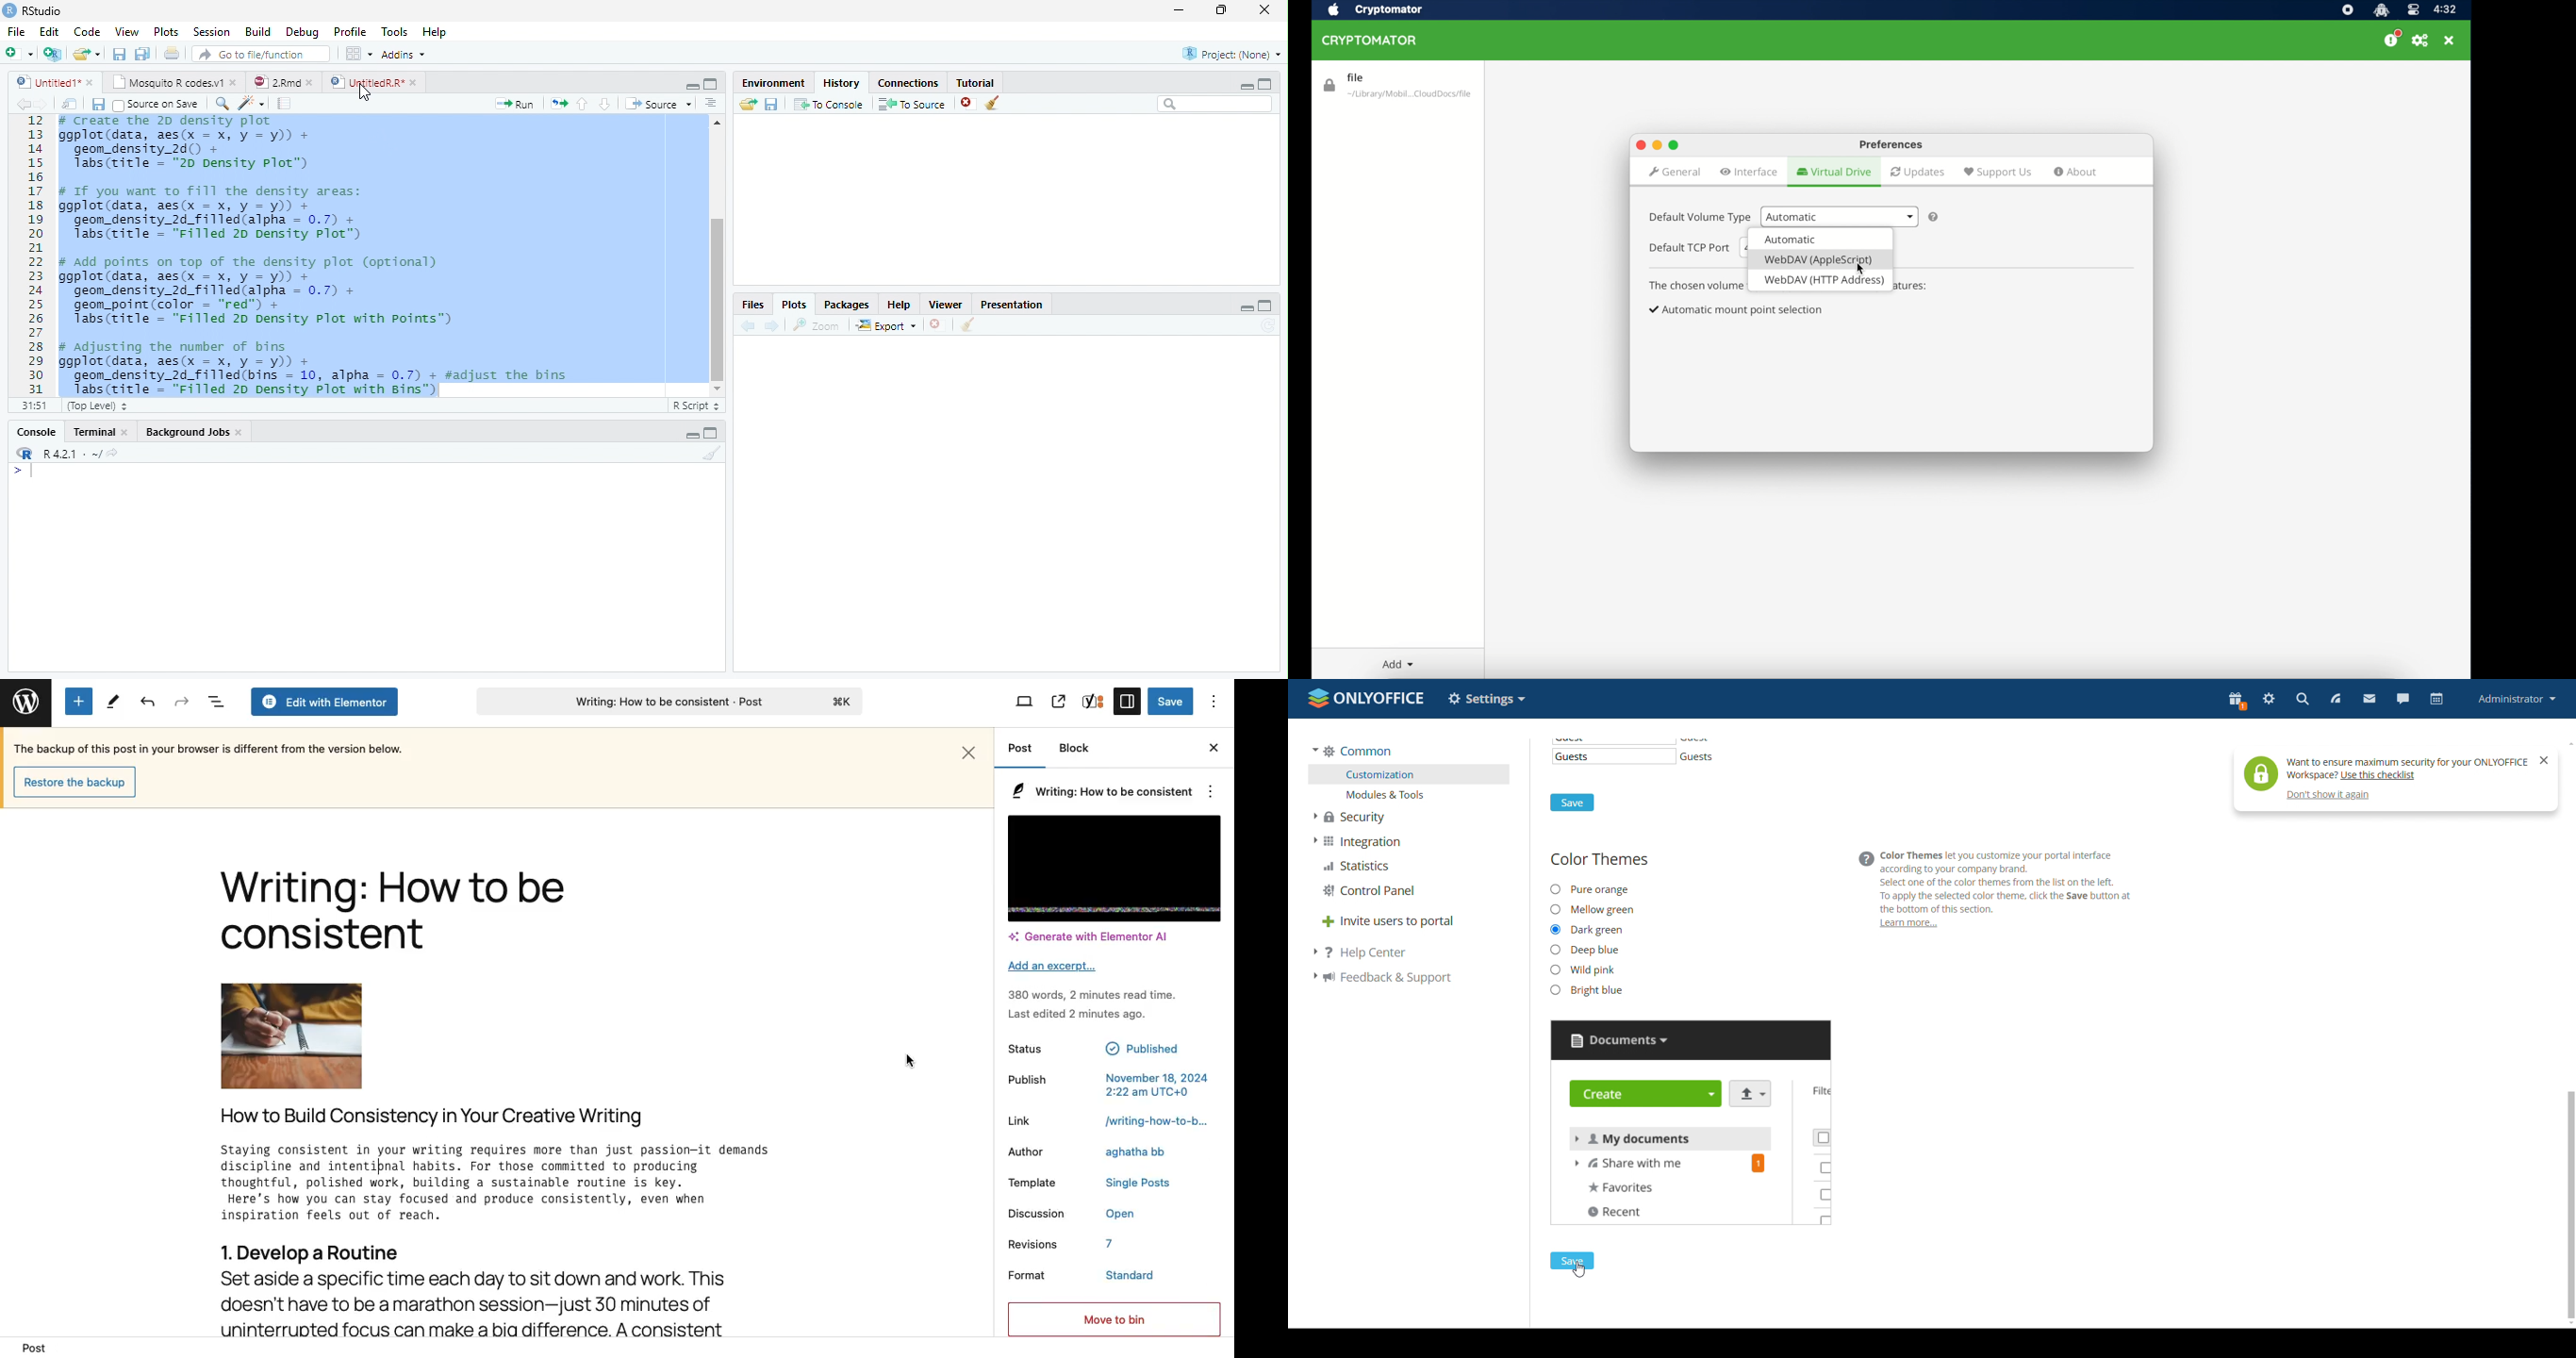 The width and height of the screenshot is (2576, 1372). What do you see at coordinates (885, 326) in the screenshot?
I see `export` at bounding box center [885, 326].